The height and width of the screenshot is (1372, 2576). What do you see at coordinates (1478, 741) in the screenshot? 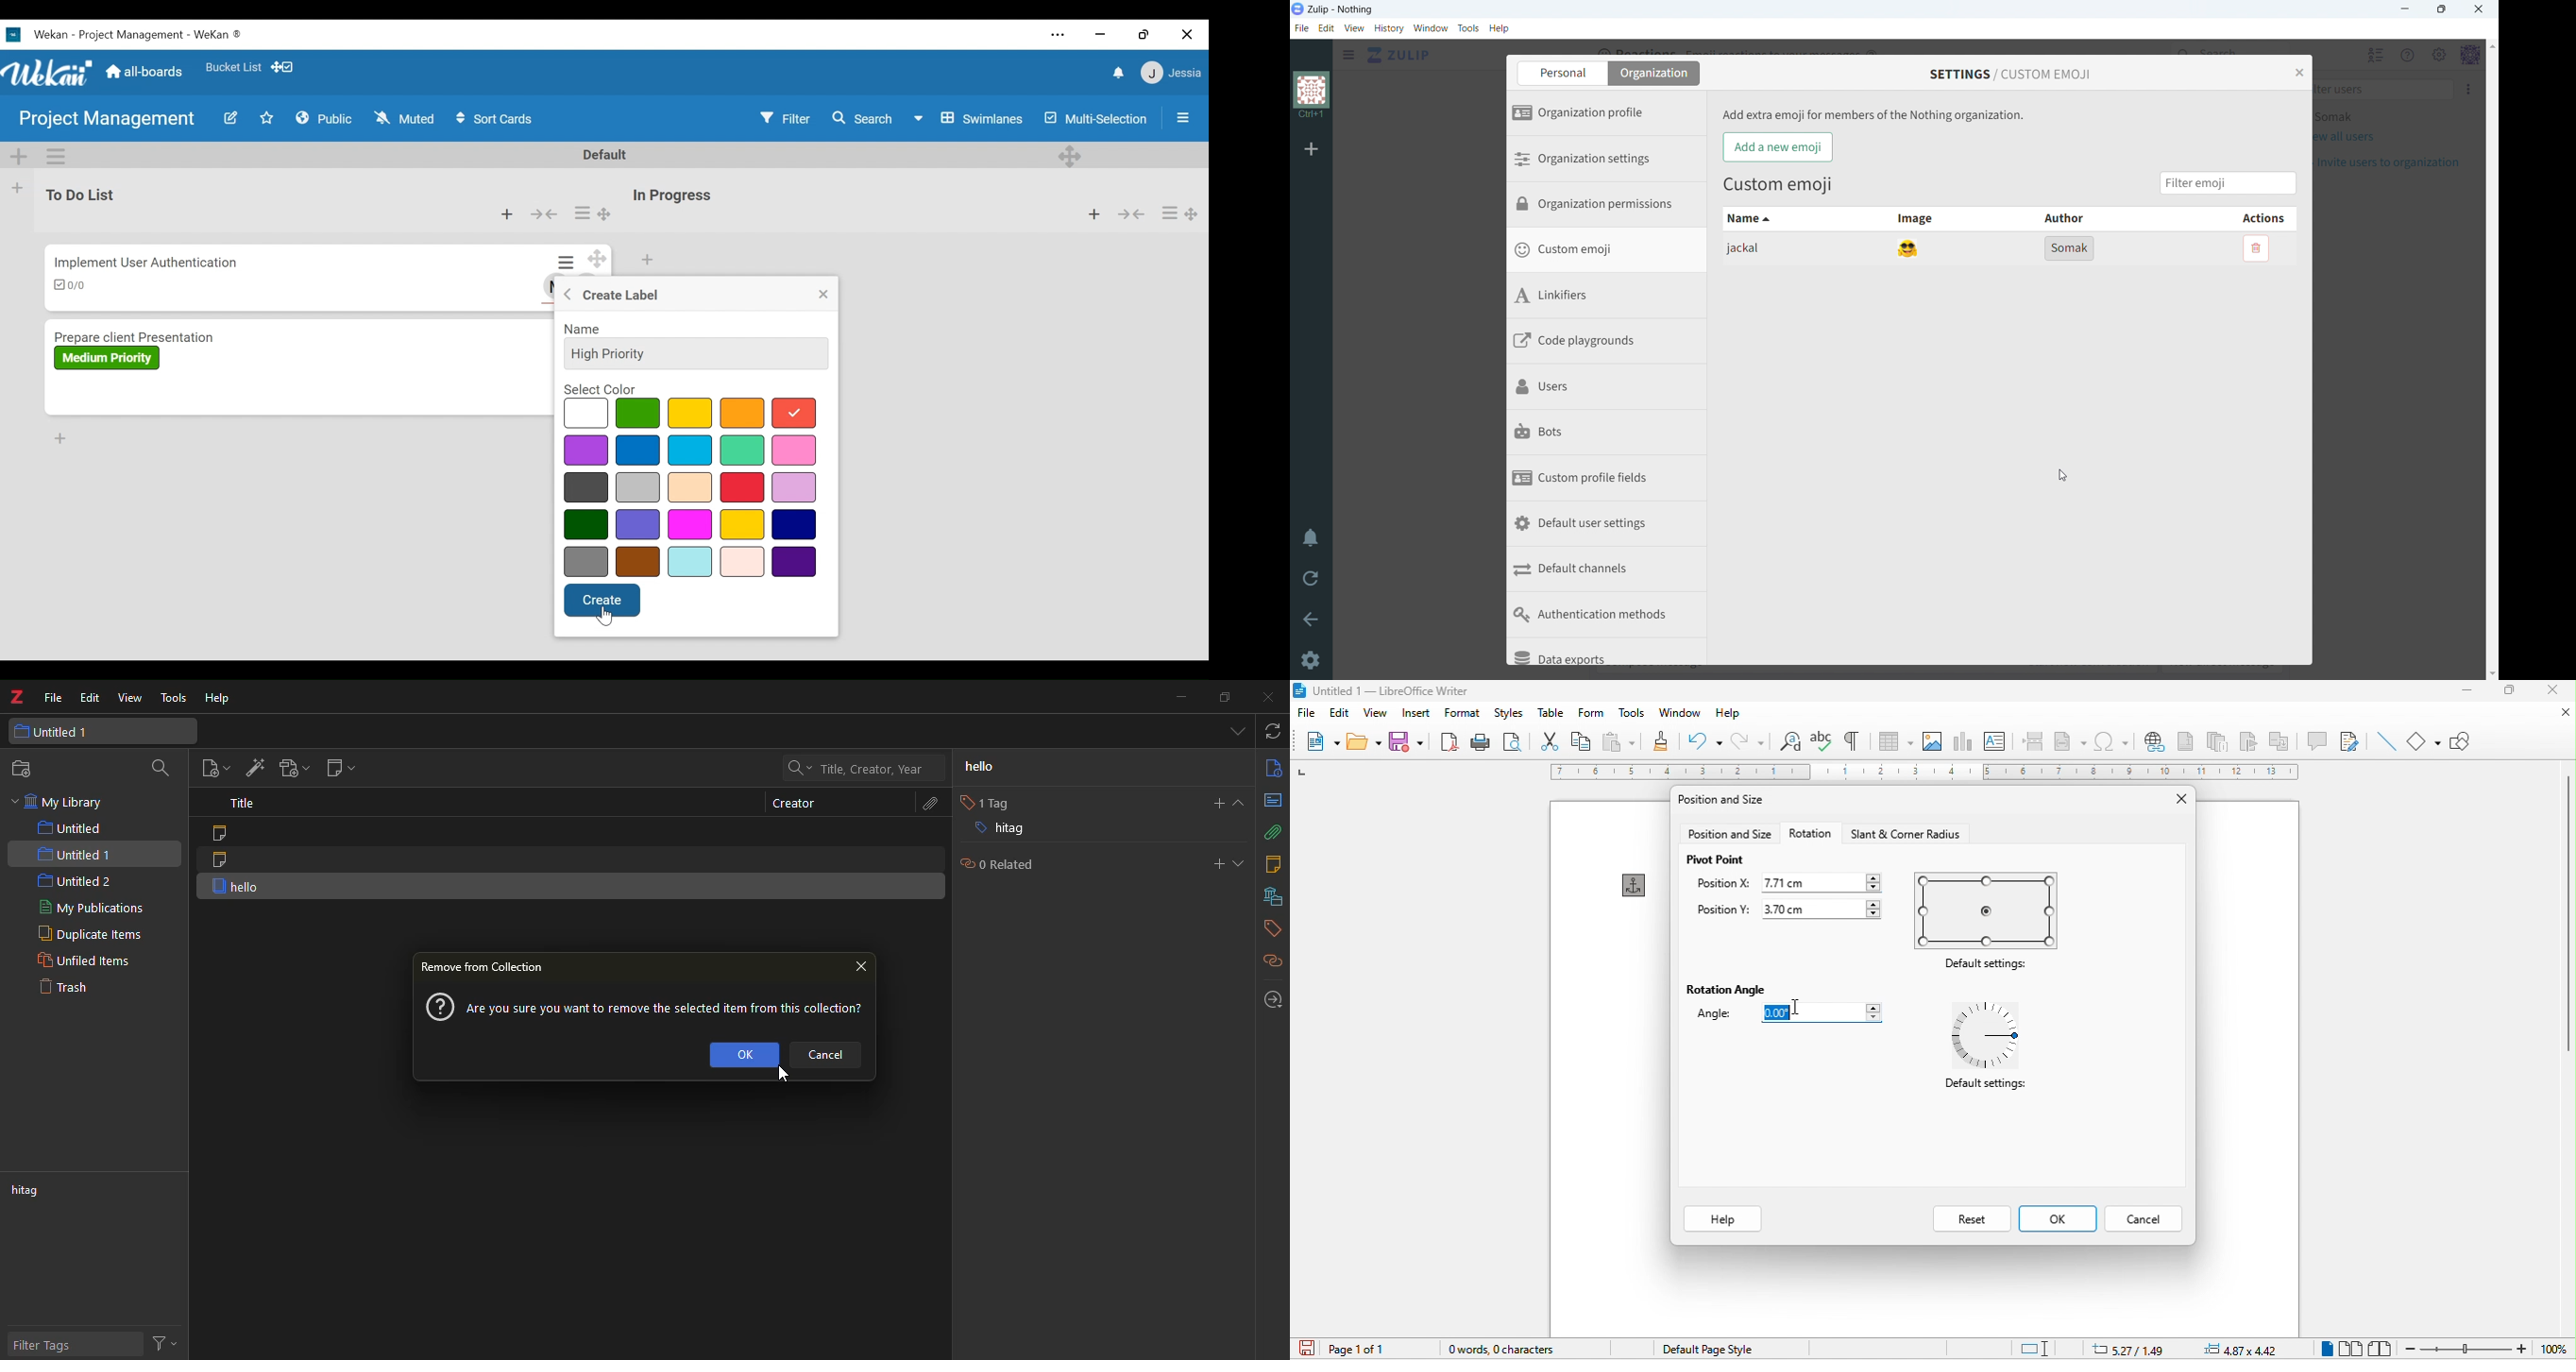
I see `print` at bounding box center [1478, 741].